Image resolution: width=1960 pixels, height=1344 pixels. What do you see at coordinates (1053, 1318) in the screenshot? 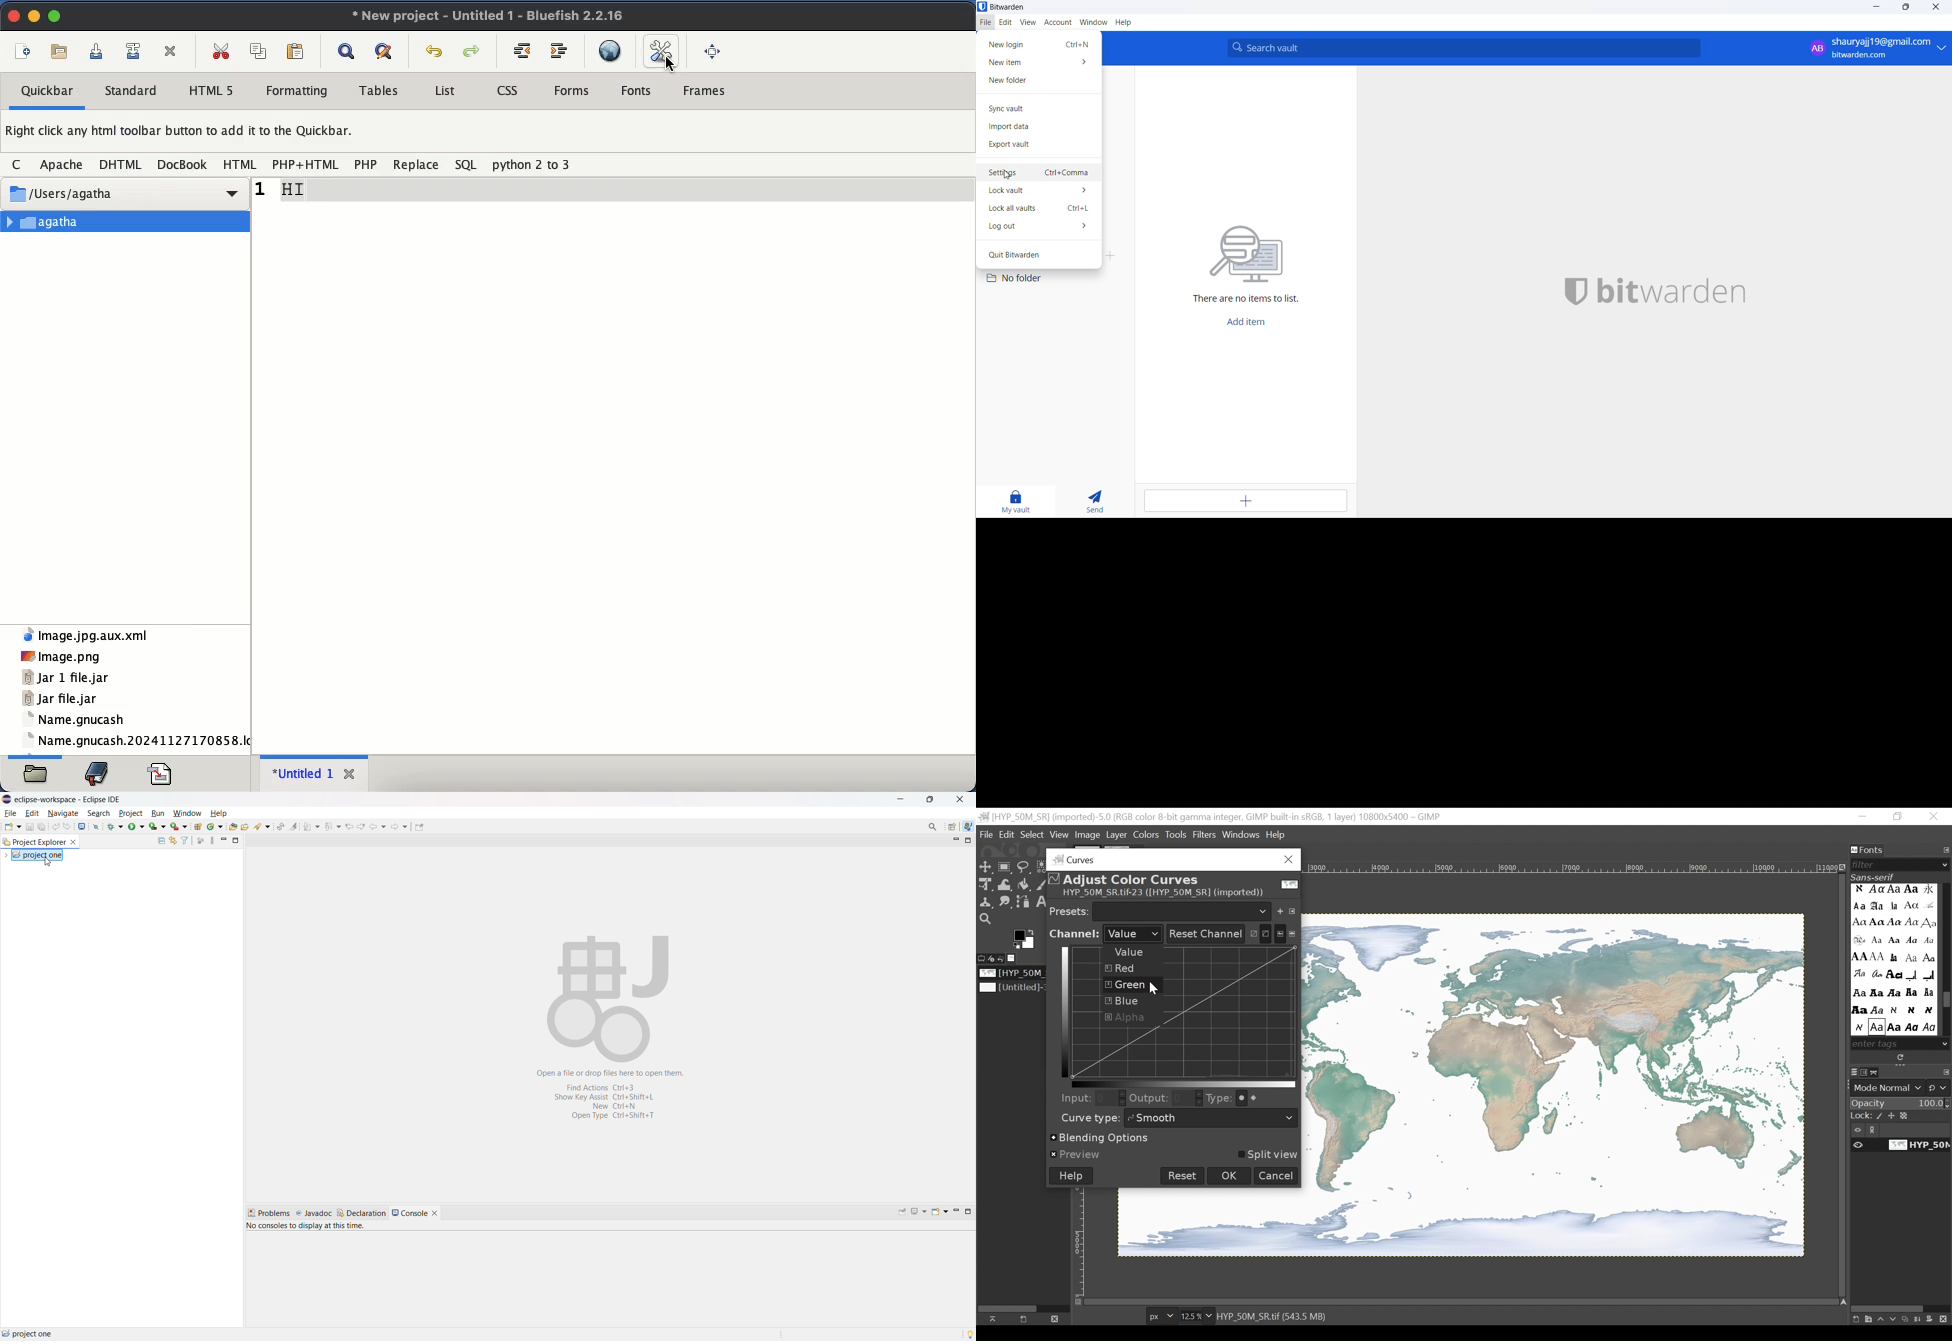
I see `Close` at bounding box center [1053, 1318].